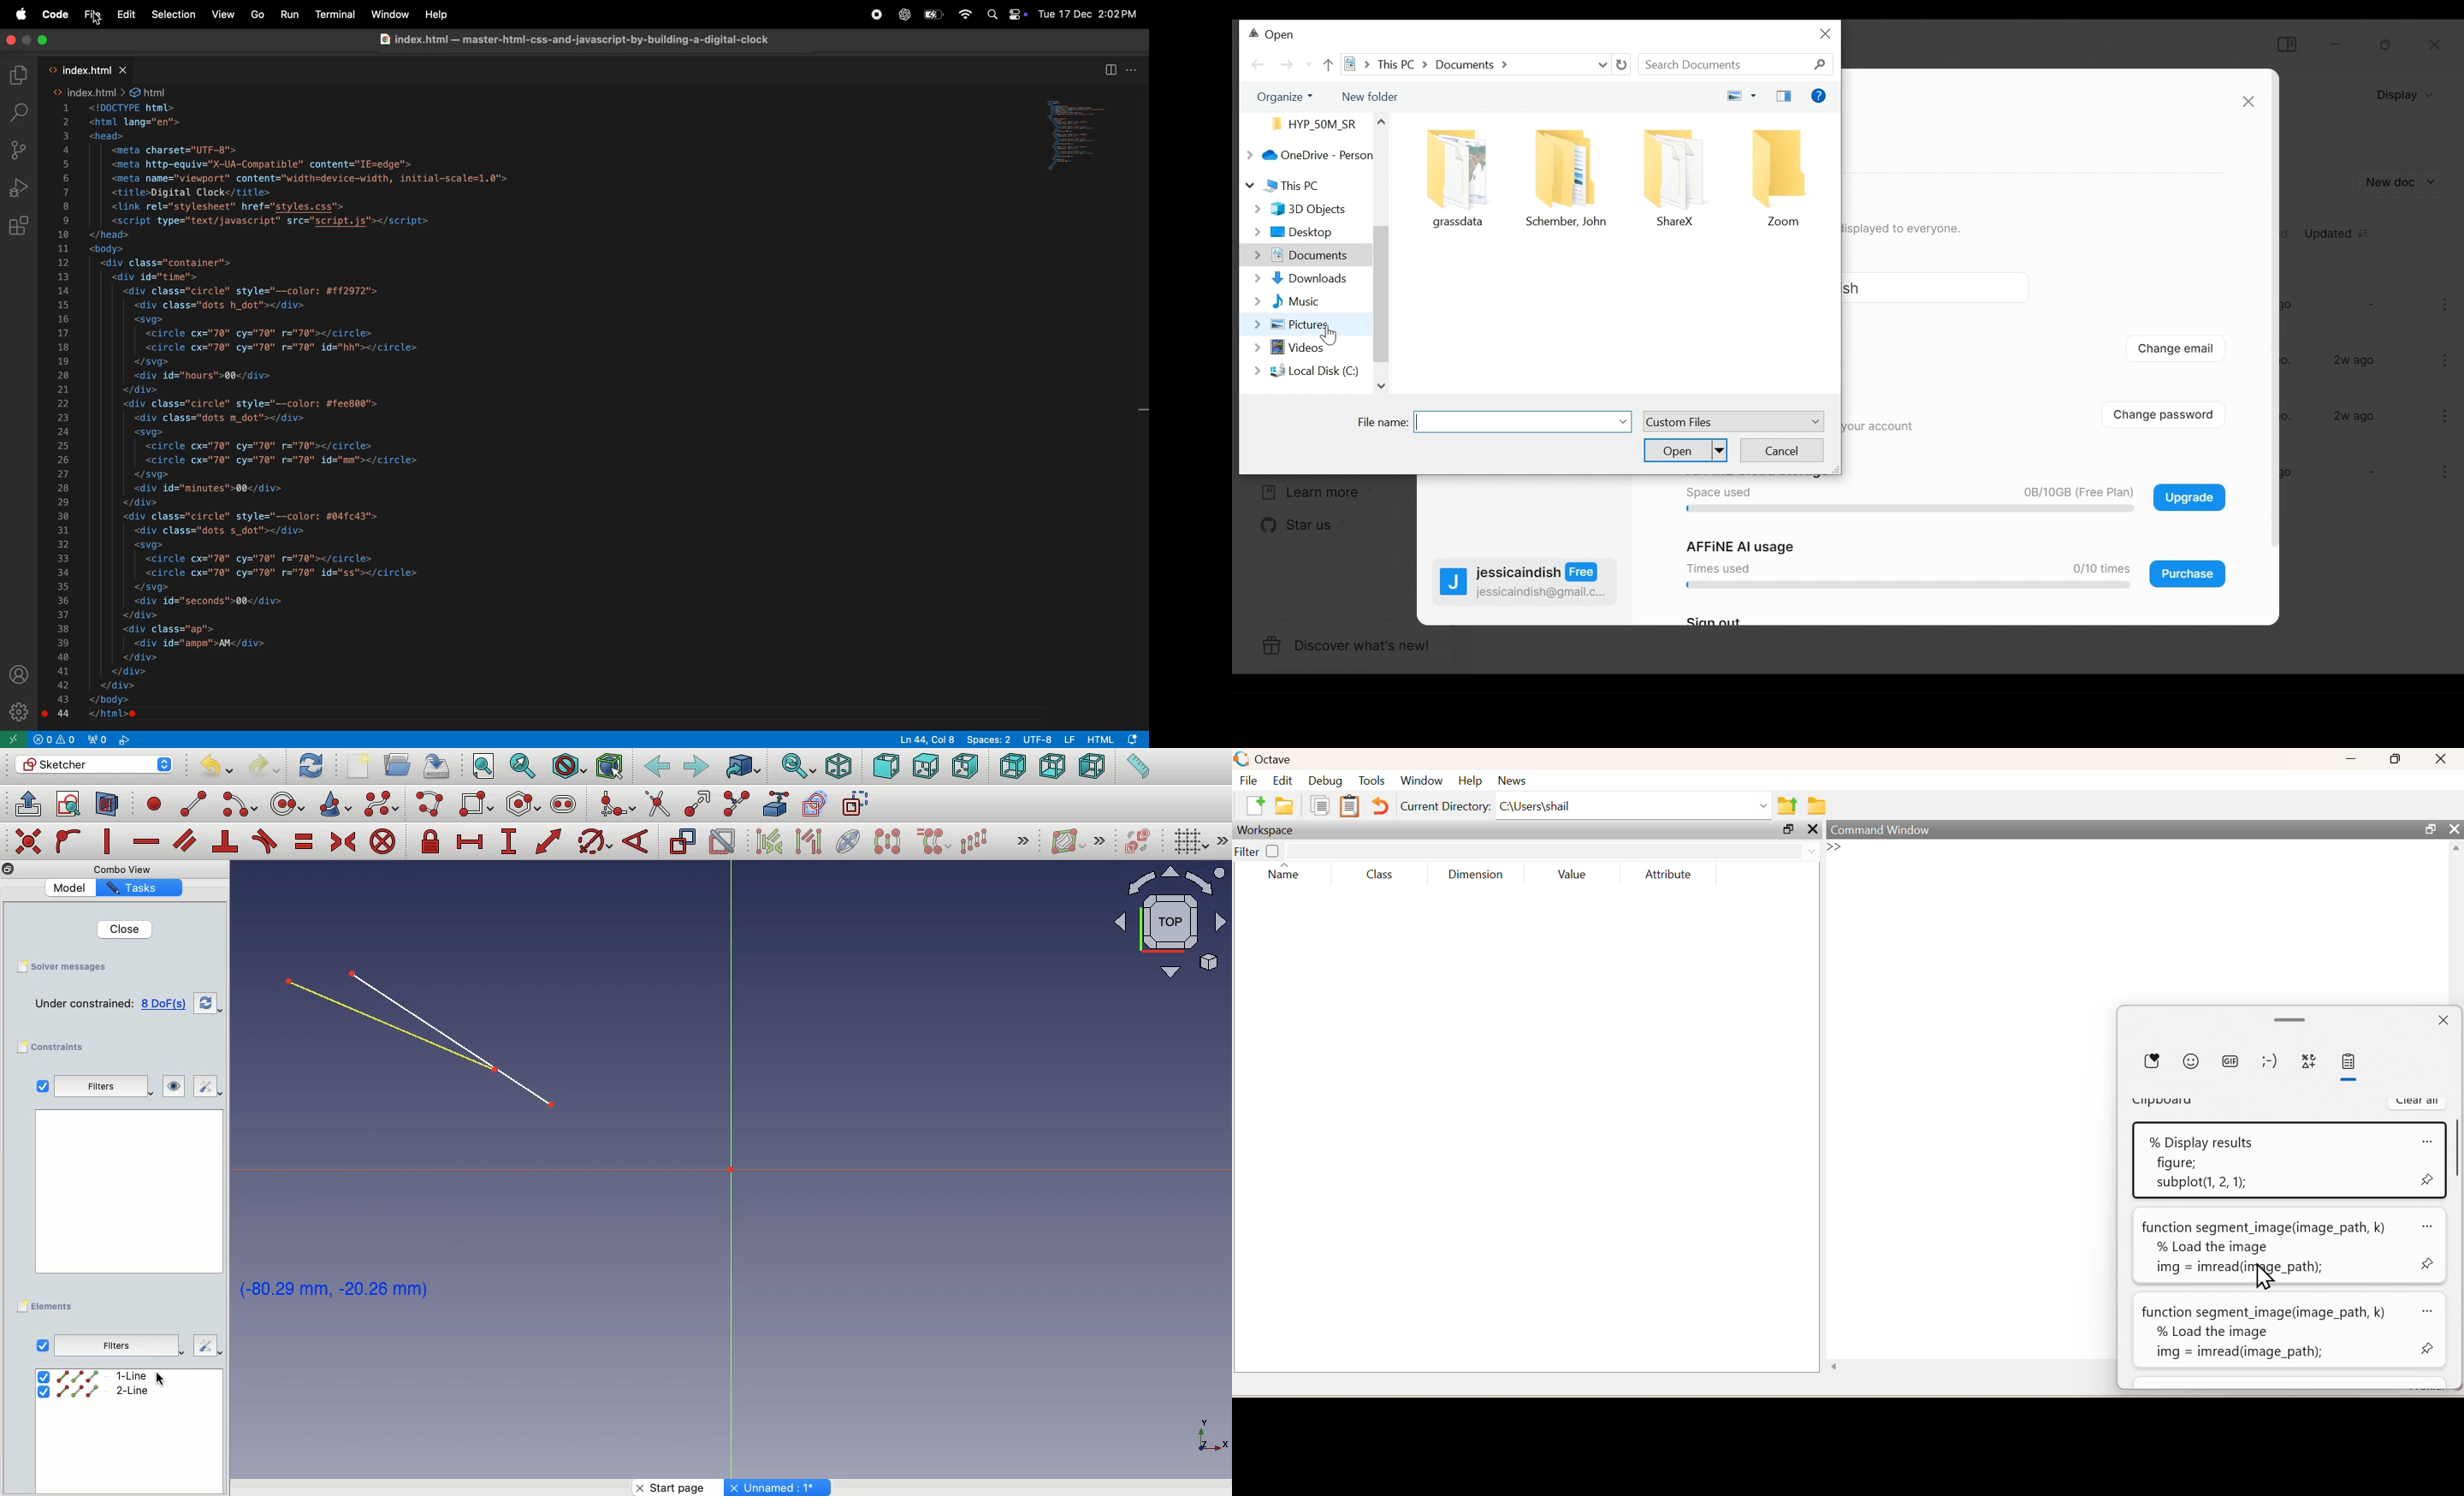  I want to click on Rear, so click(1011, 767).